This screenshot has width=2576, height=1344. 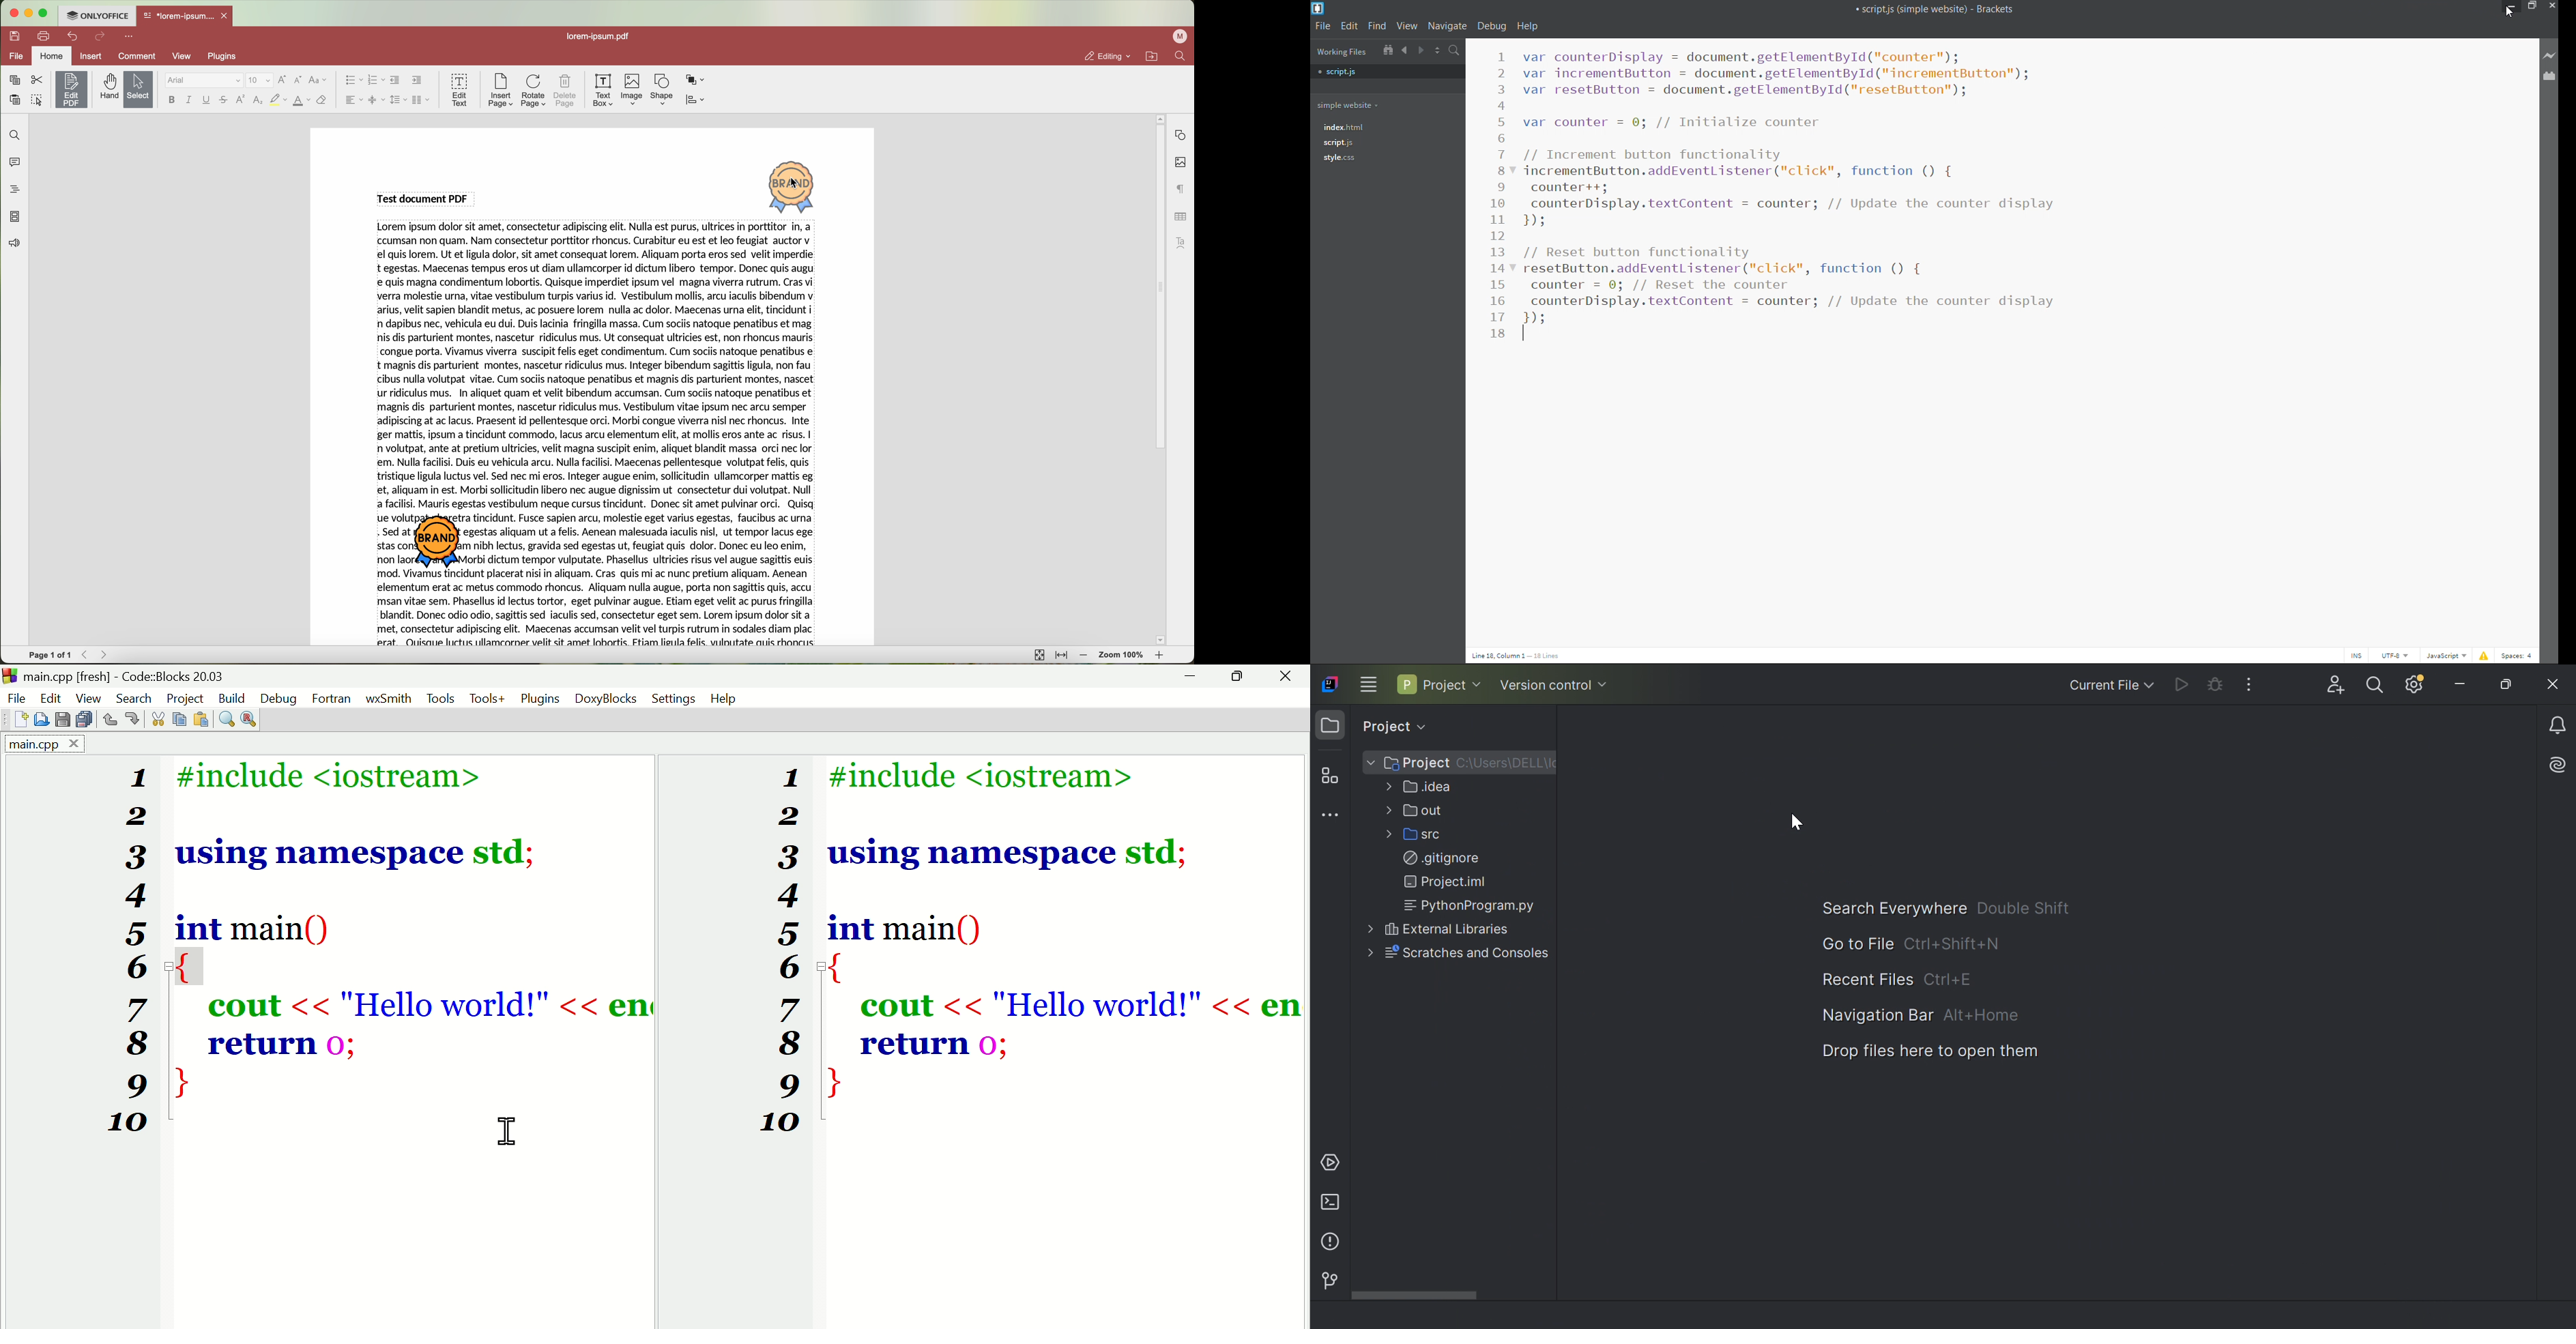 I want to click on Javascript, so click(x=2442, y=656).